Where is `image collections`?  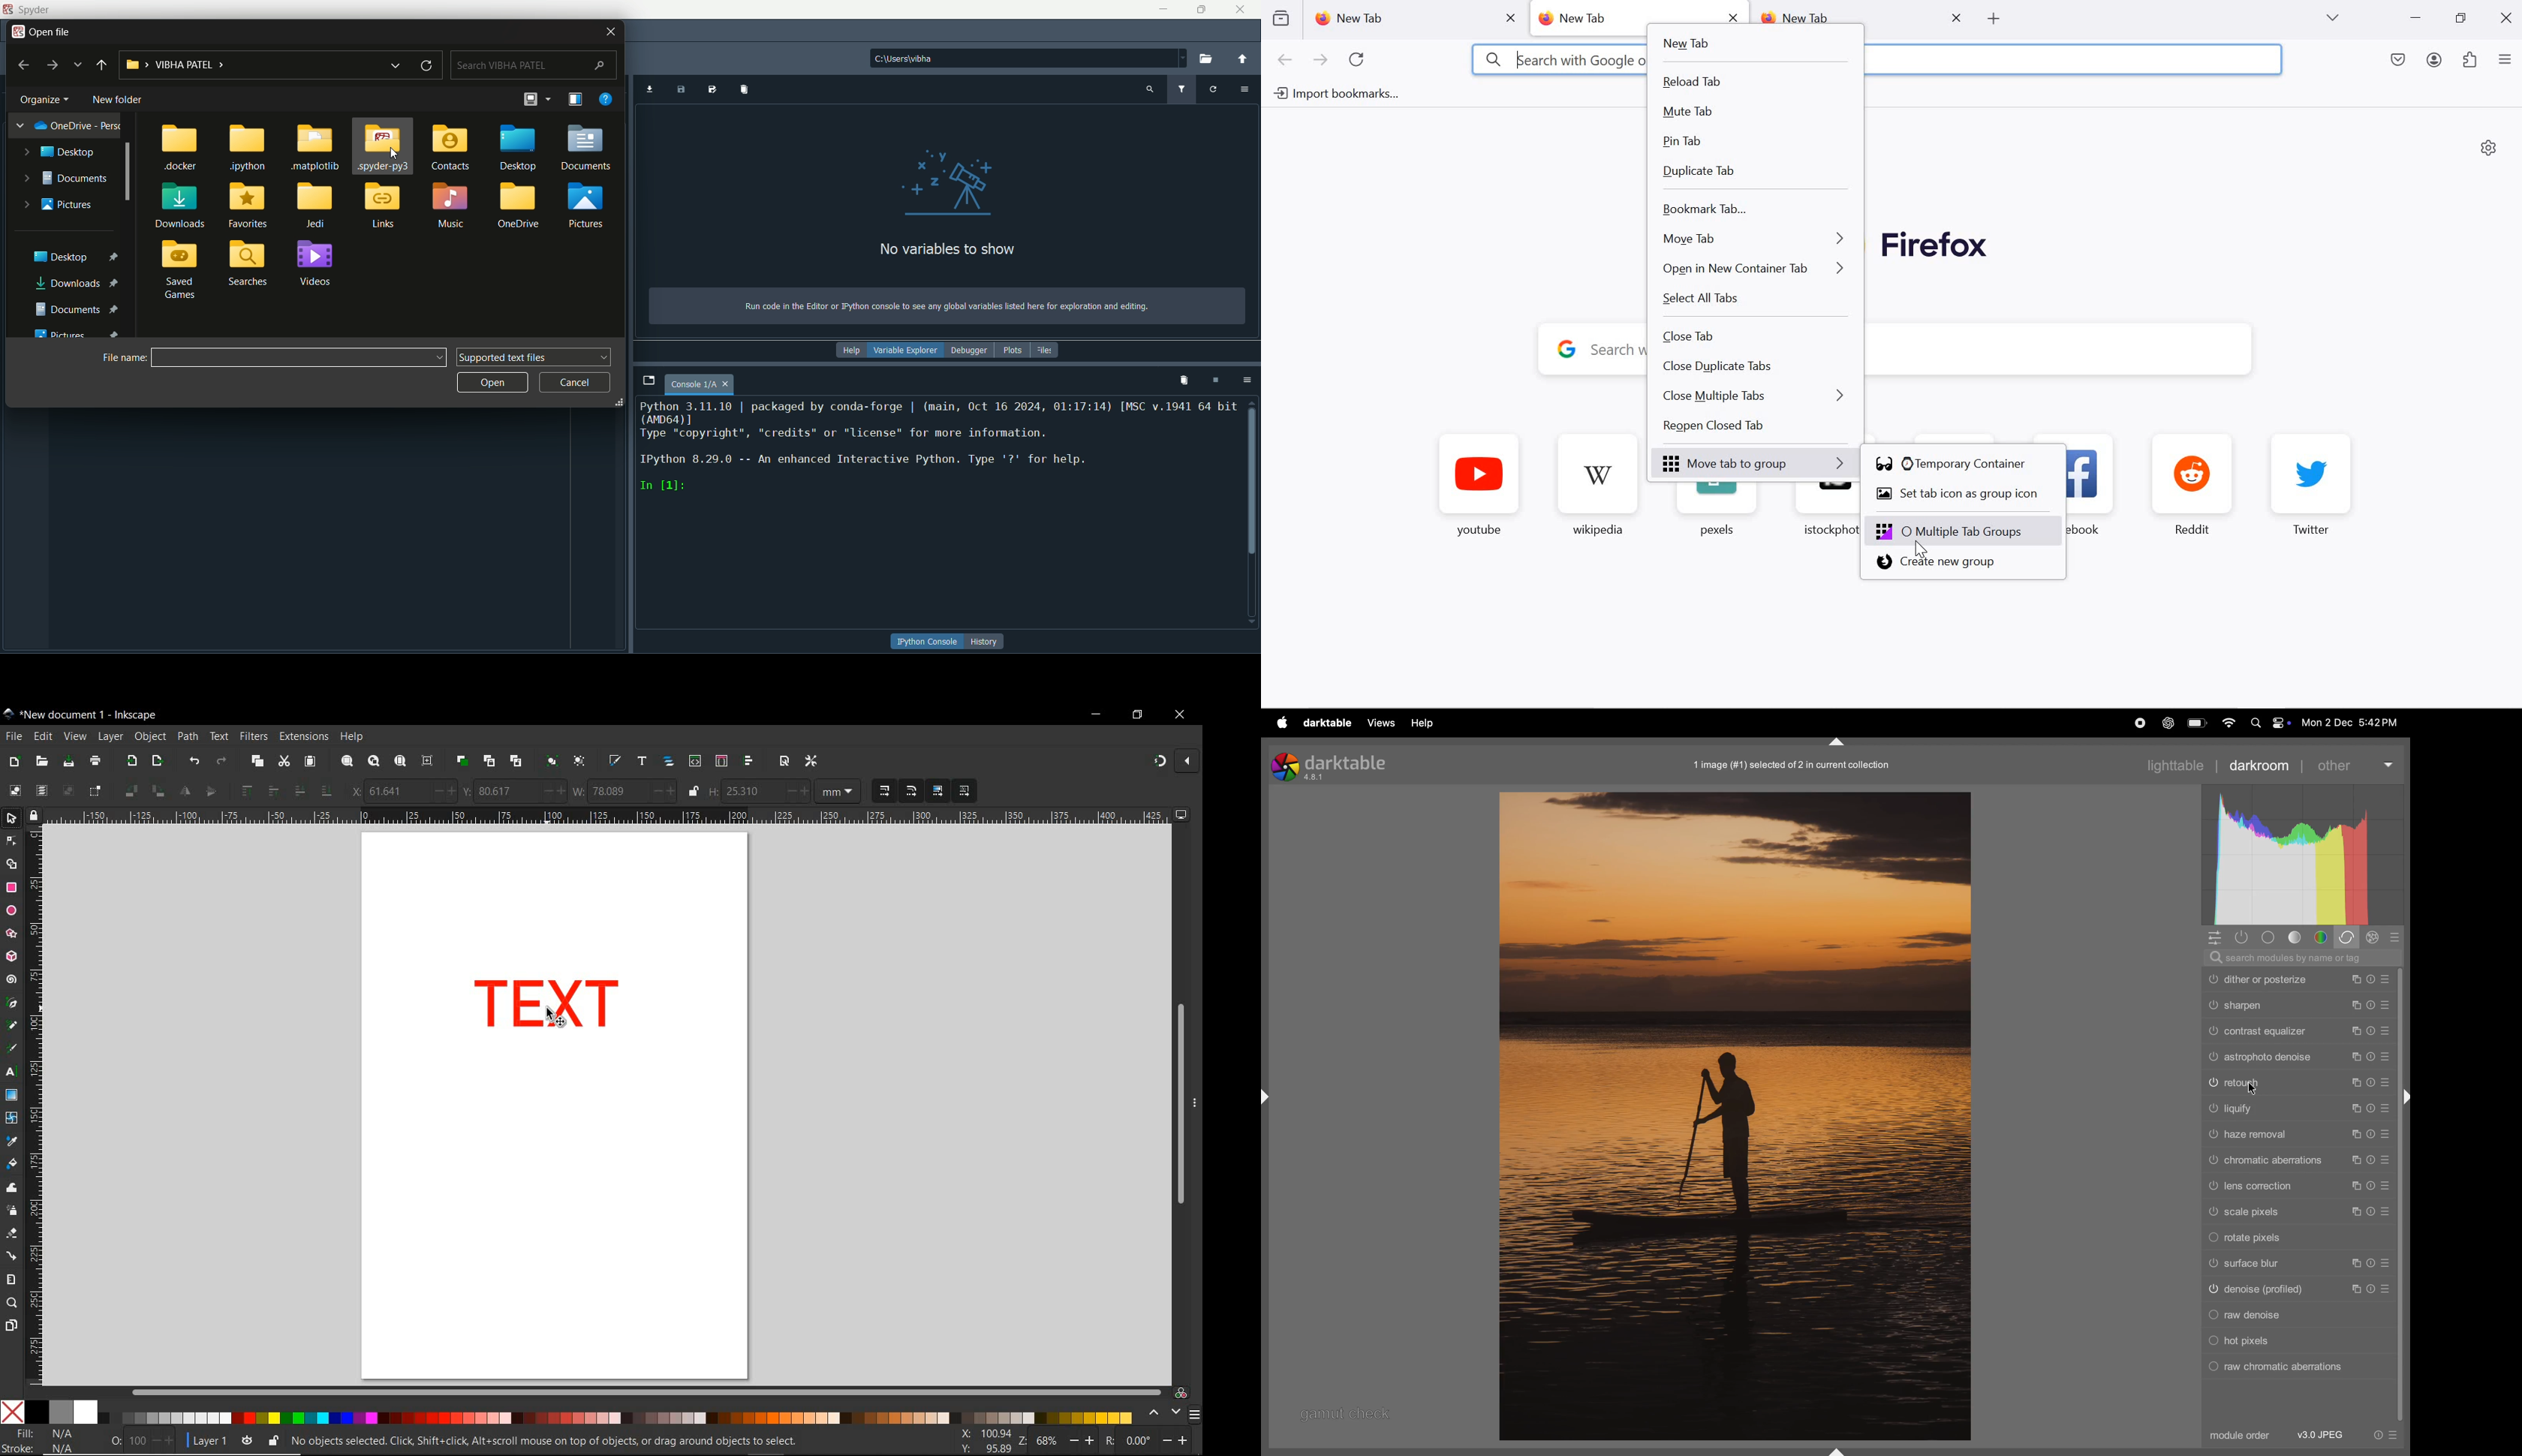 image collections is located at coordinates (1799, 765).